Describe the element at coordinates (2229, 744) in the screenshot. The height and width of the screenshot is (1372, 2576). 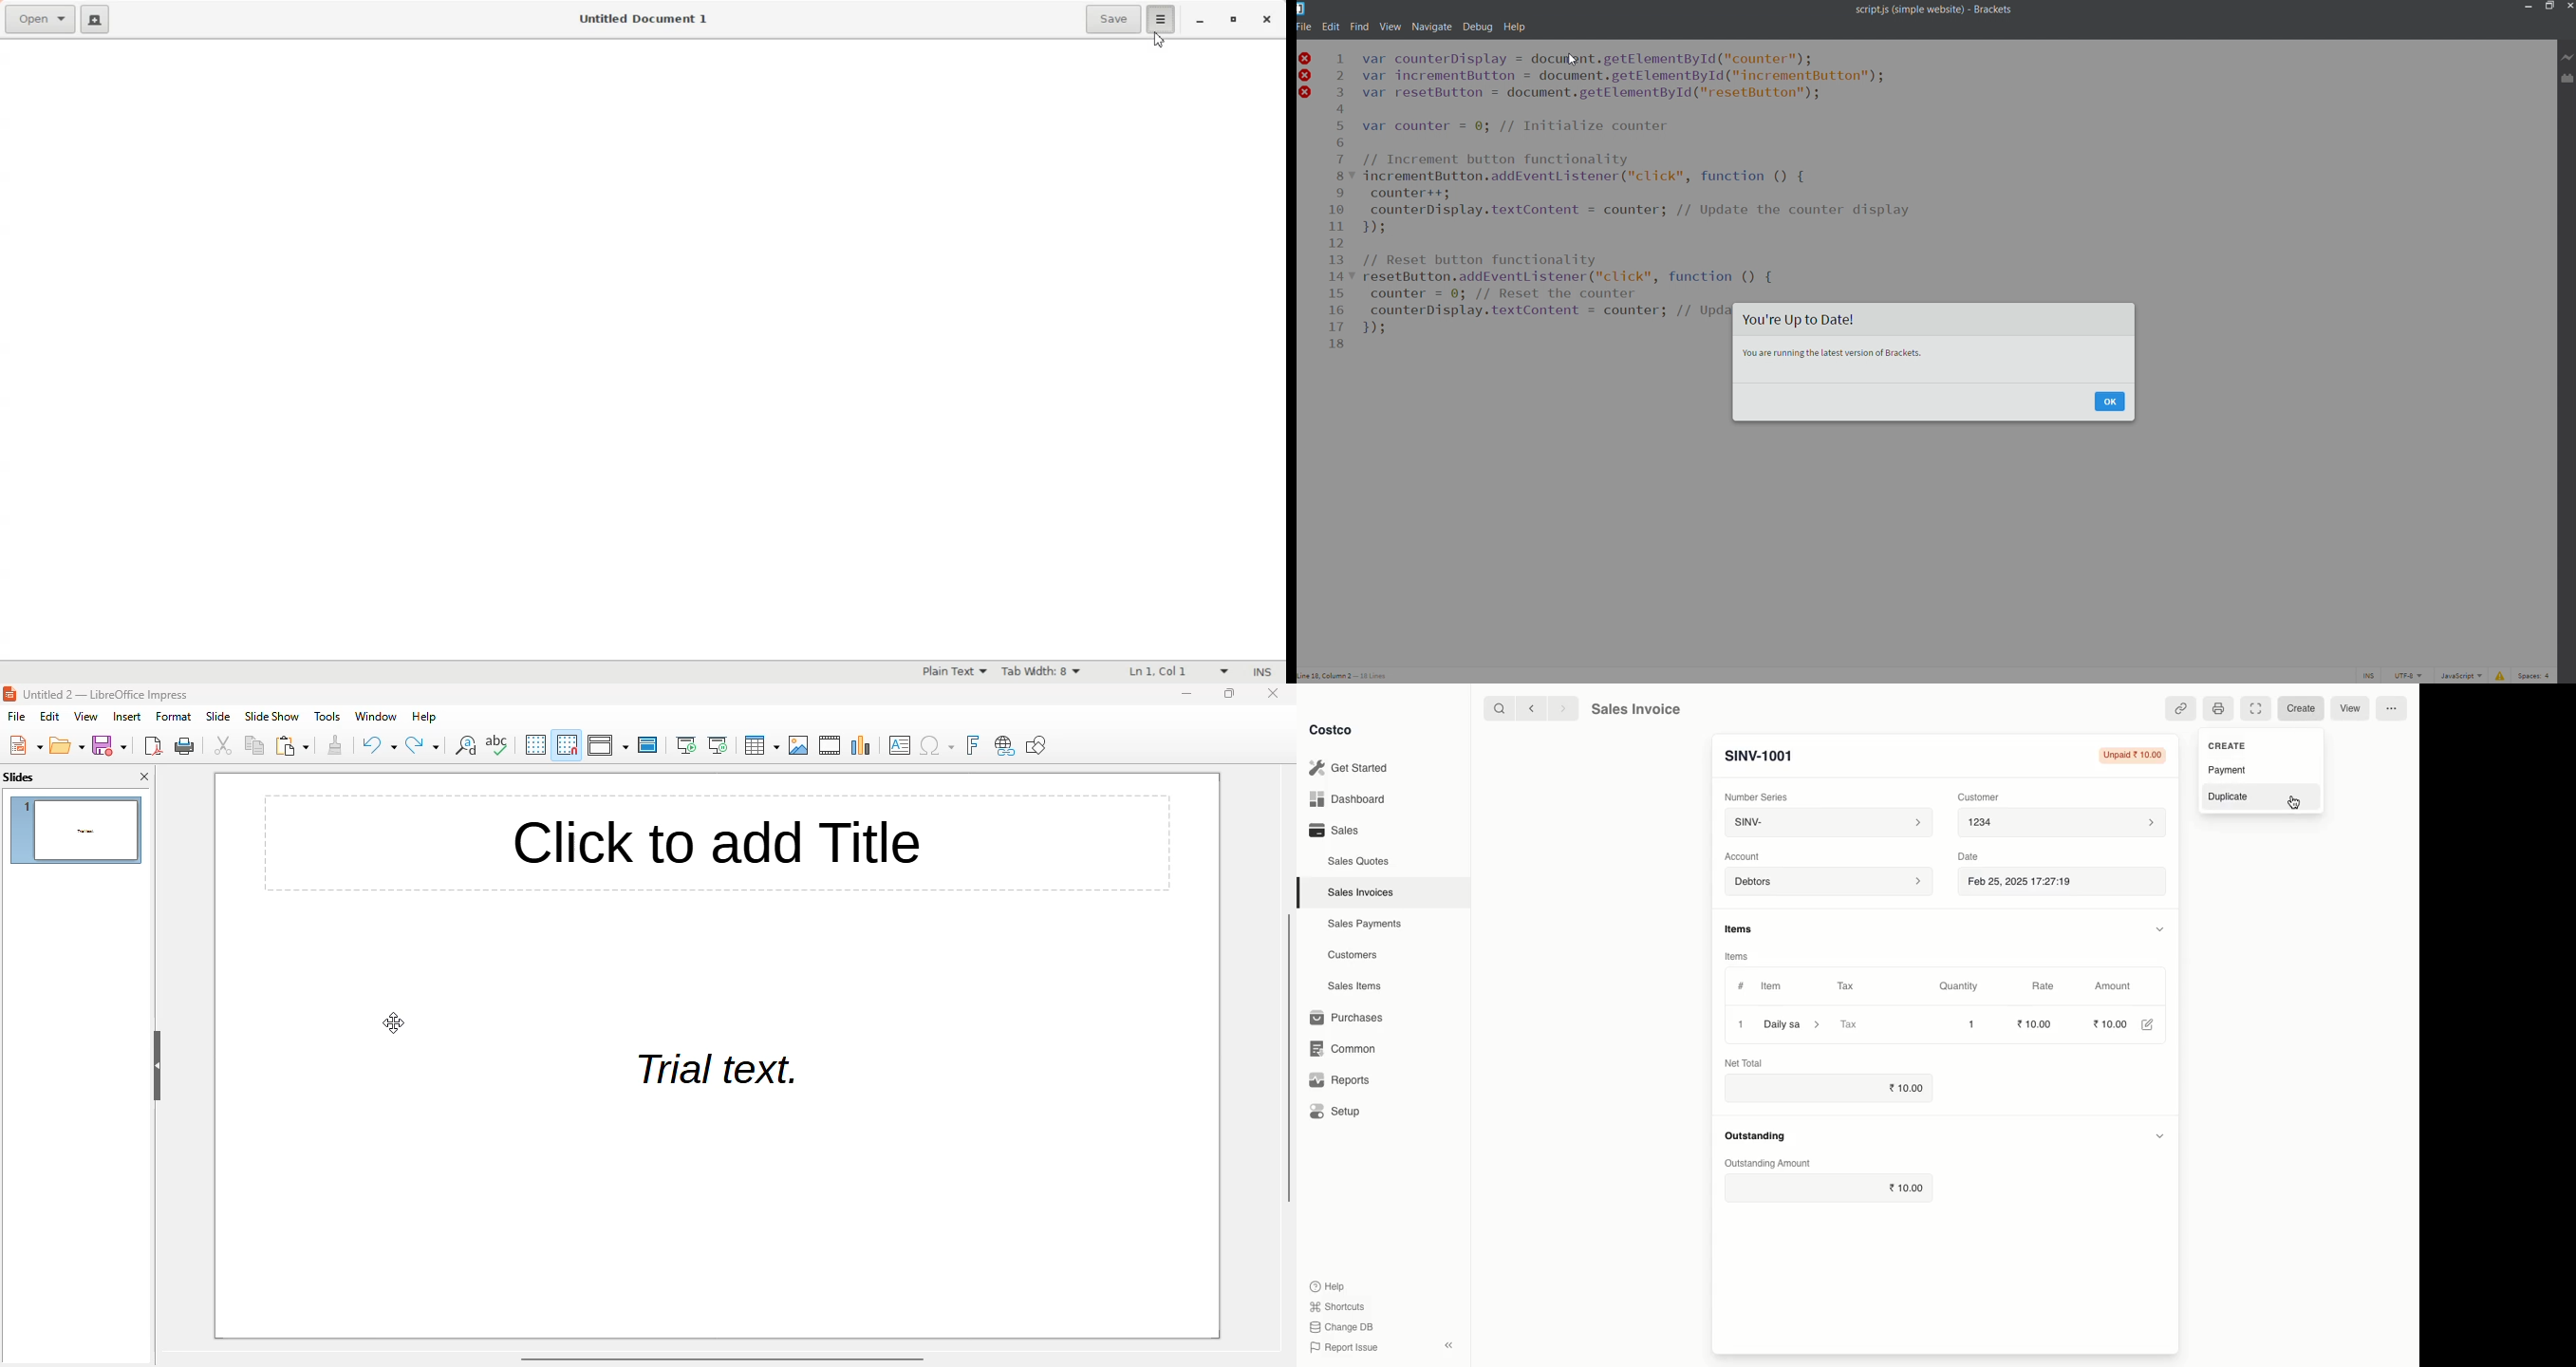
I see `CREATE` at that location.